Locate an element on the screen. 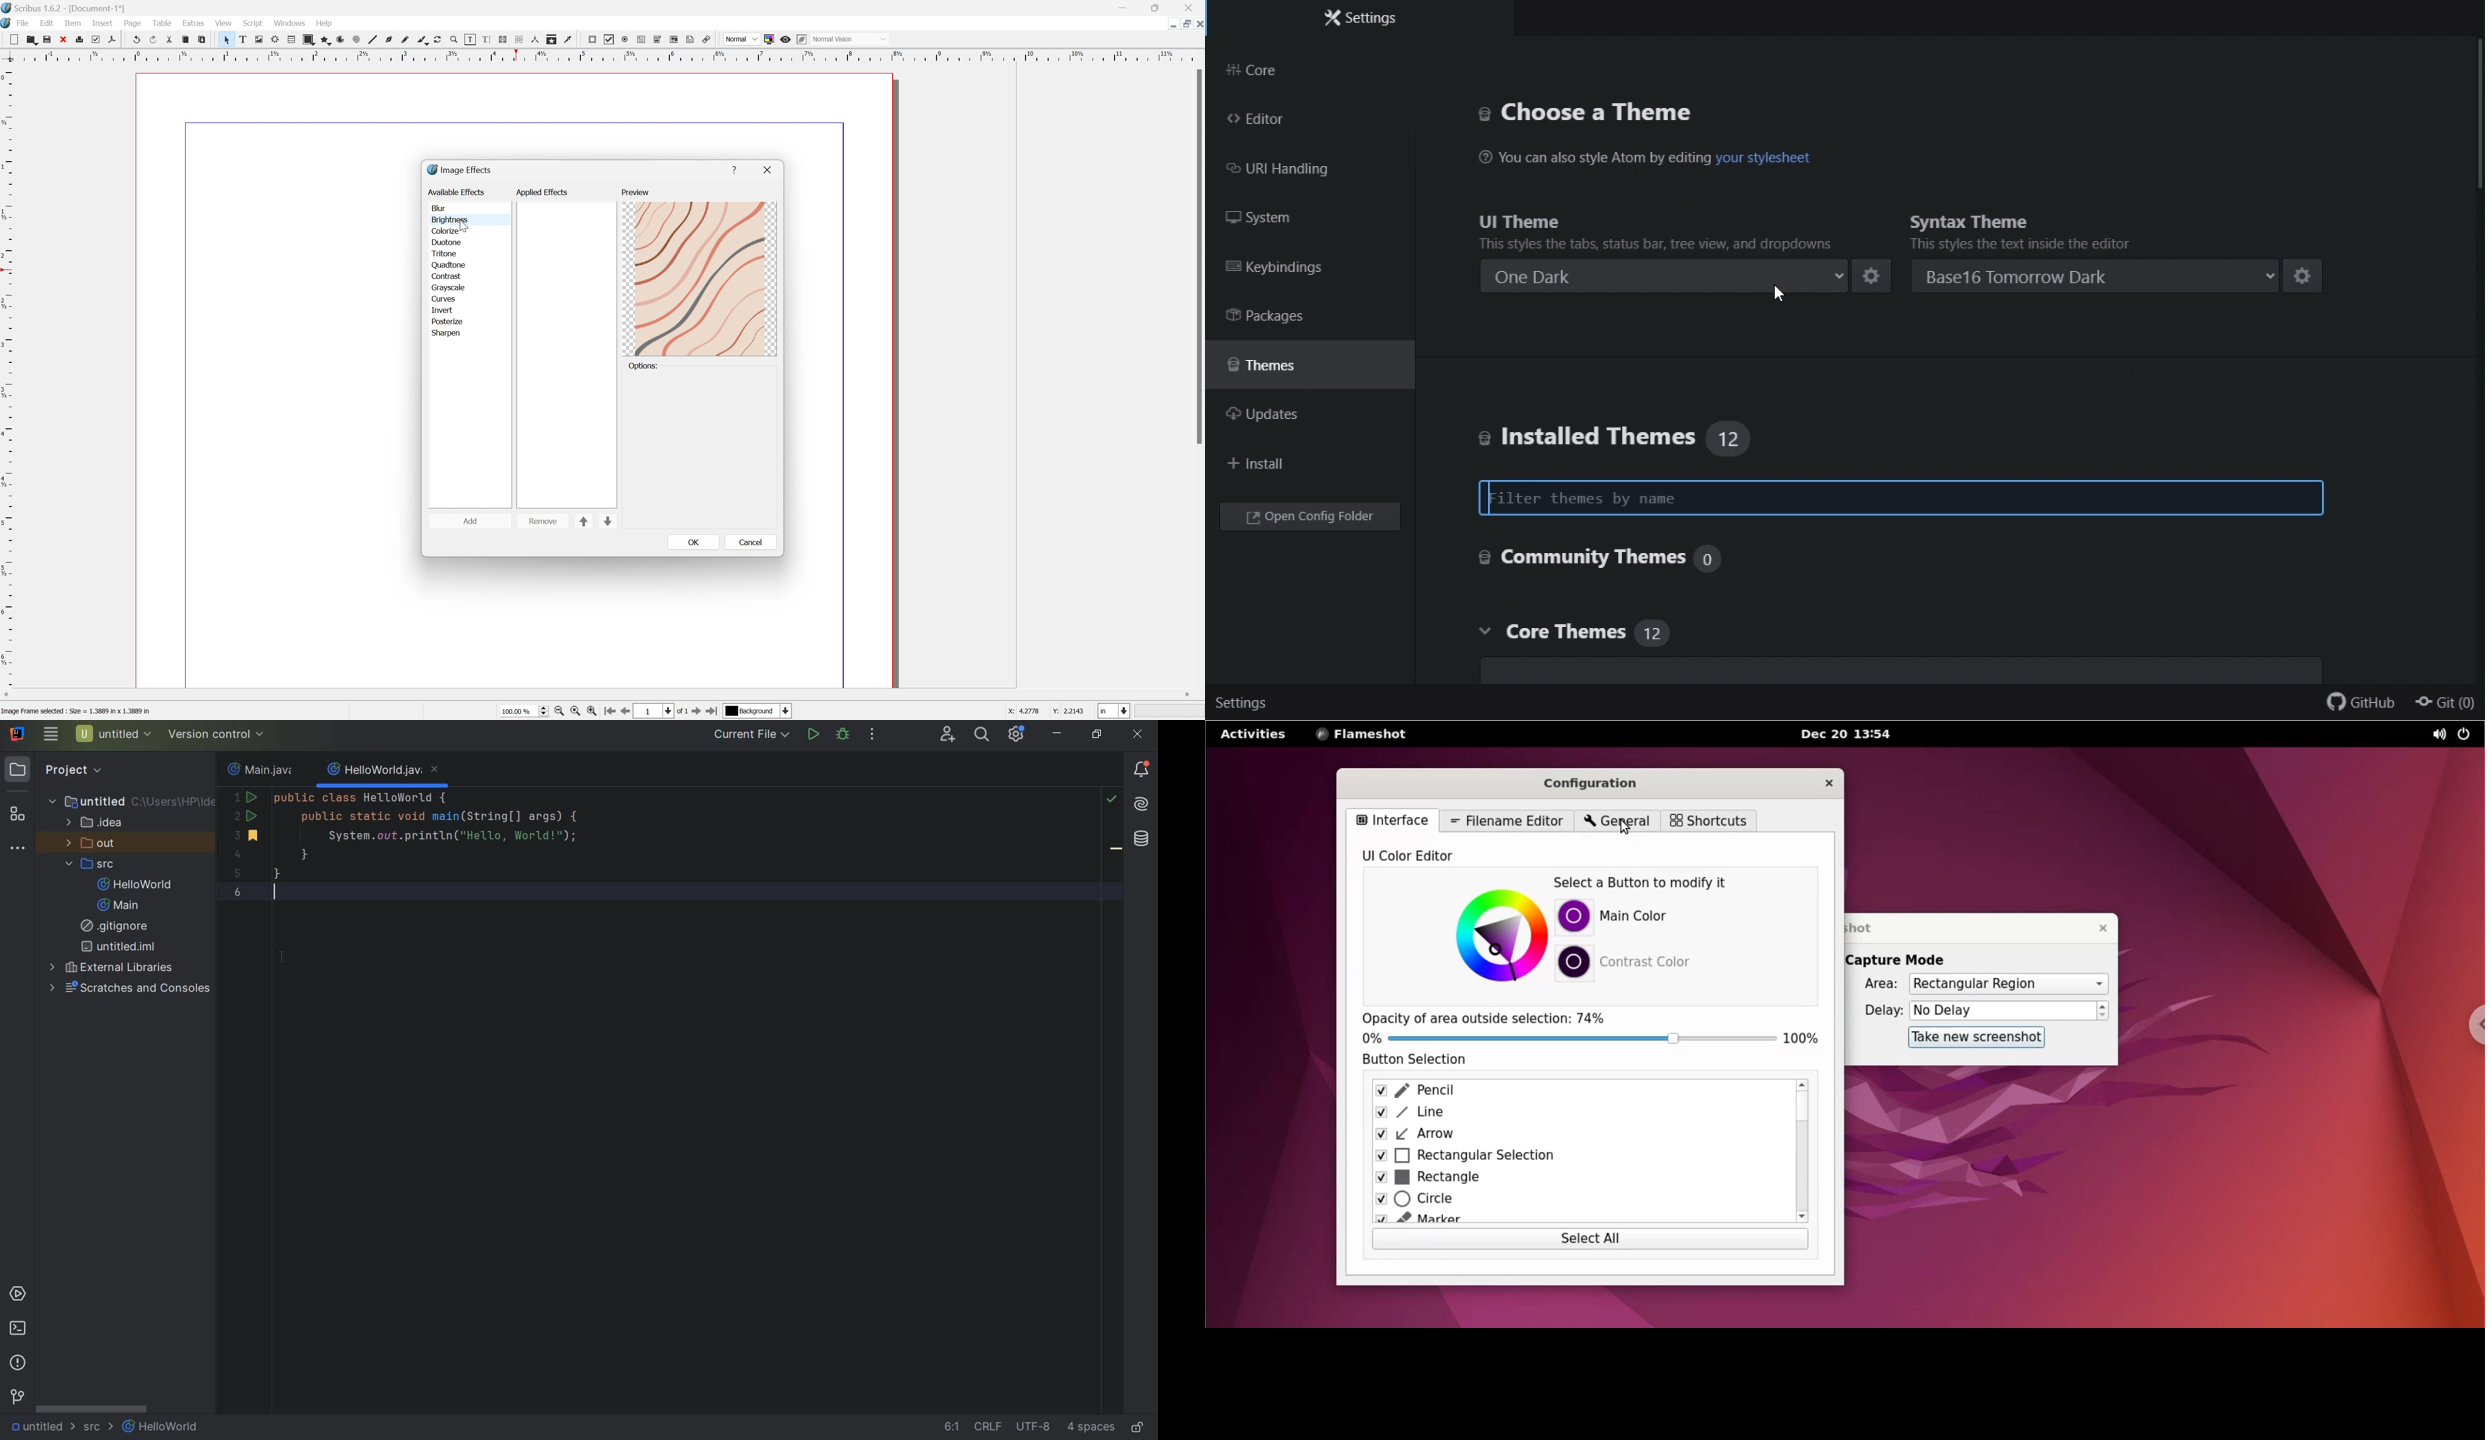 This screenshot has height=1456, width=2492. problems is located at coordinates (19, 1363).